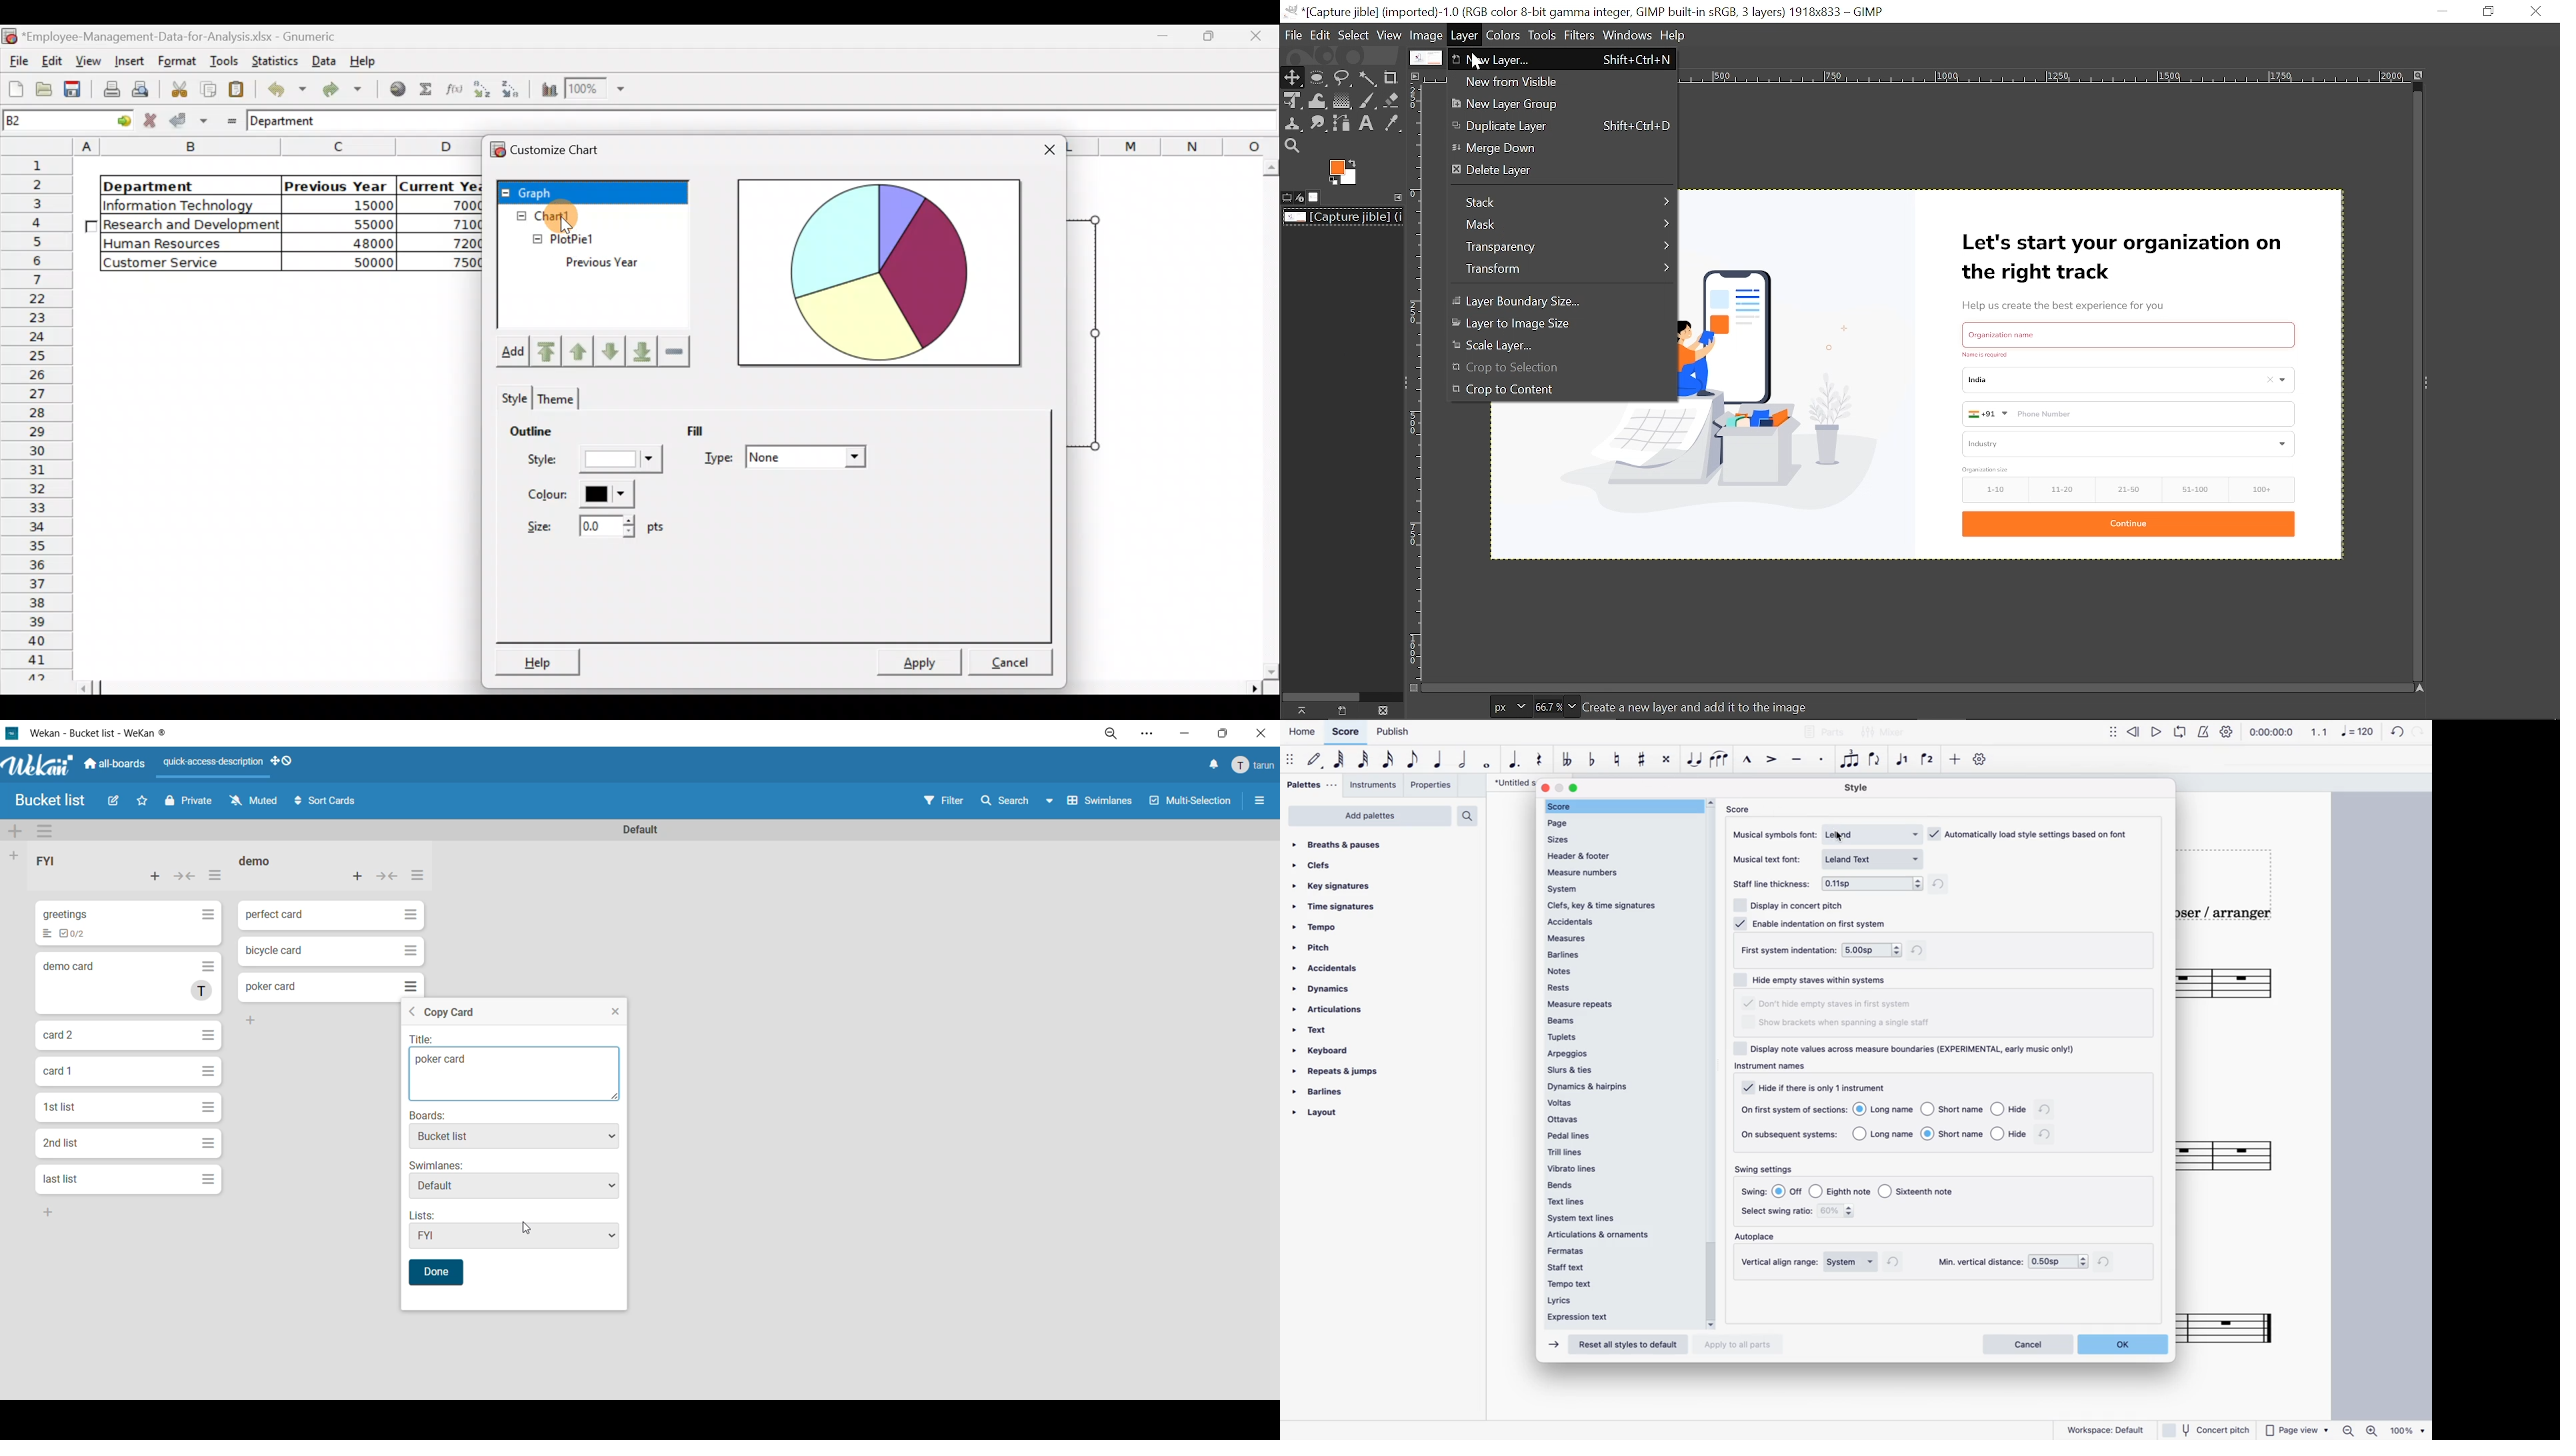  What do you see at coordinates (1147, 734) in the screenshot?
I see `settings` at bounding box center [1147, 734].